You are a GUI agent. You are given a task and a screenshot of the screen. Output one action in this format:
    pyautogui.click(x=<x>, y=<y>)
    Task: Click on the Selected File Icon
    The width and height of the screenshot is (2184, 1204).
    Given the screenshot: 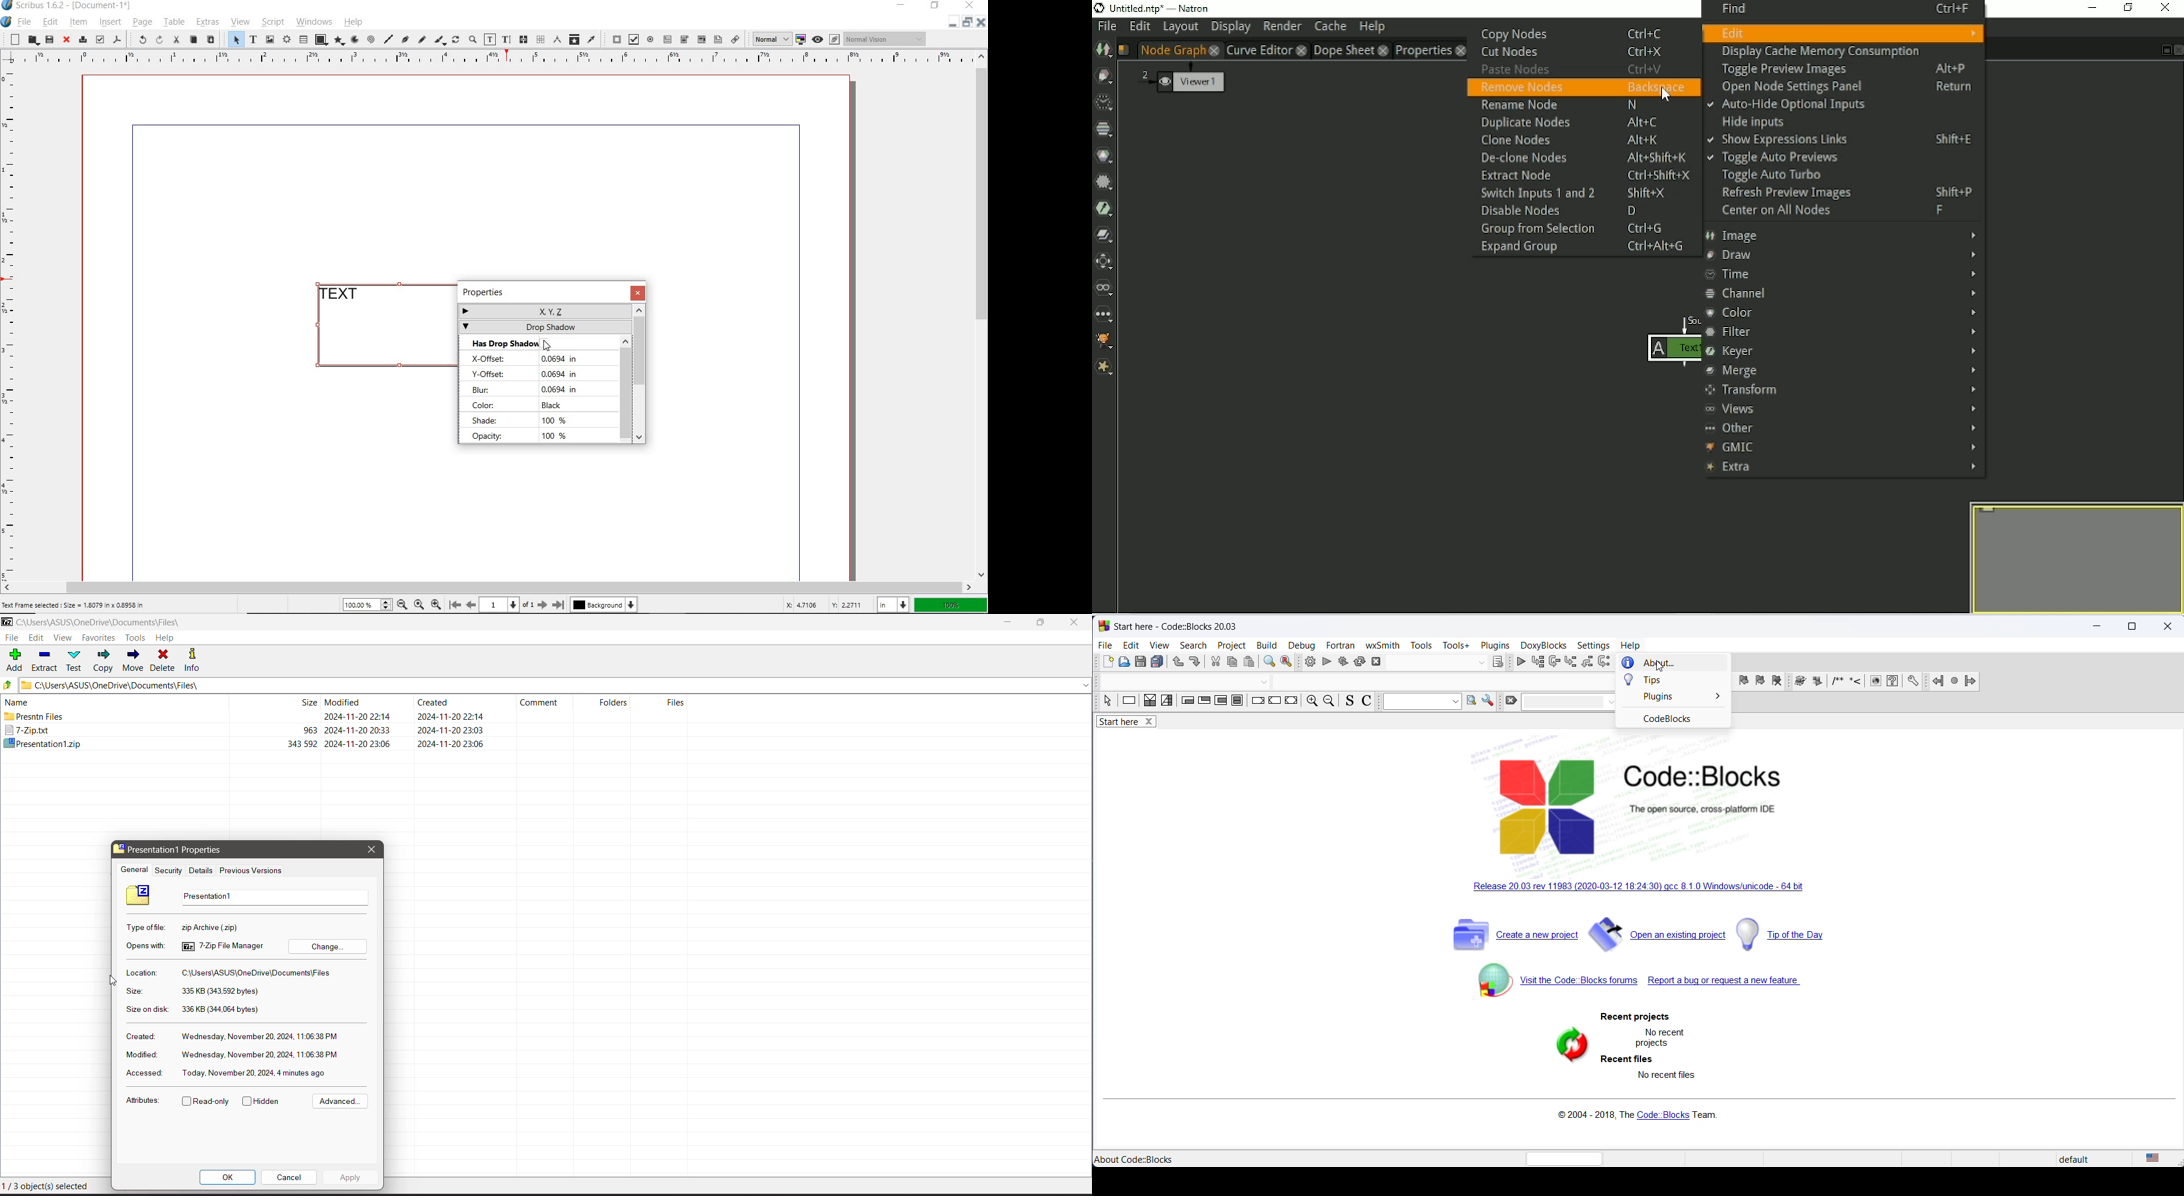 What is the action you would take?
    pyautogui.click(x=139, y=896)
    